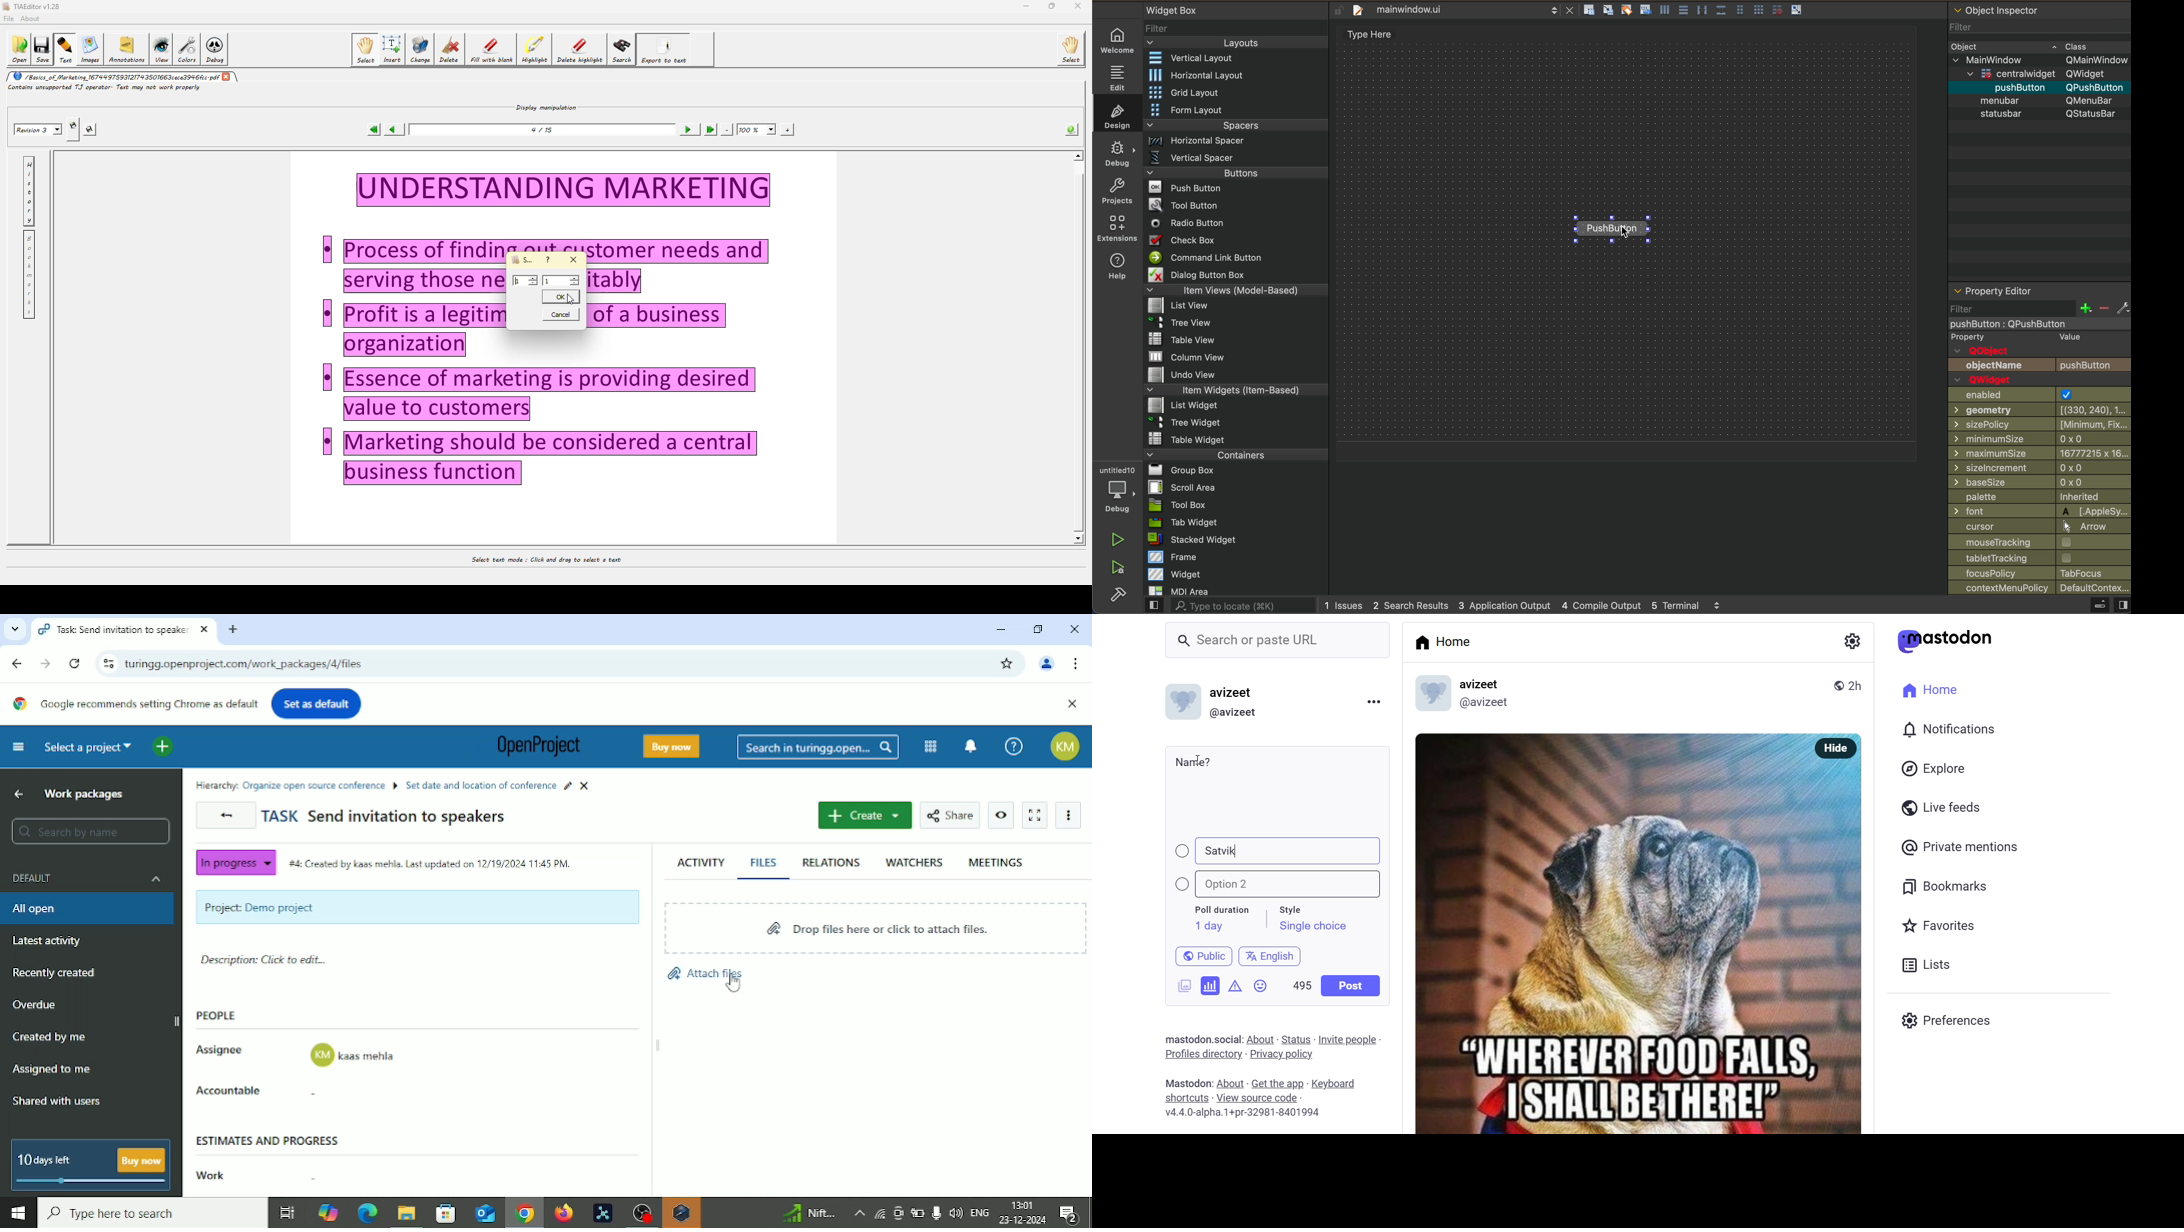  What do you see at coordinates (1284, 885) in the screenshot?
I see `option 2` at bounding box center [1284, 885].